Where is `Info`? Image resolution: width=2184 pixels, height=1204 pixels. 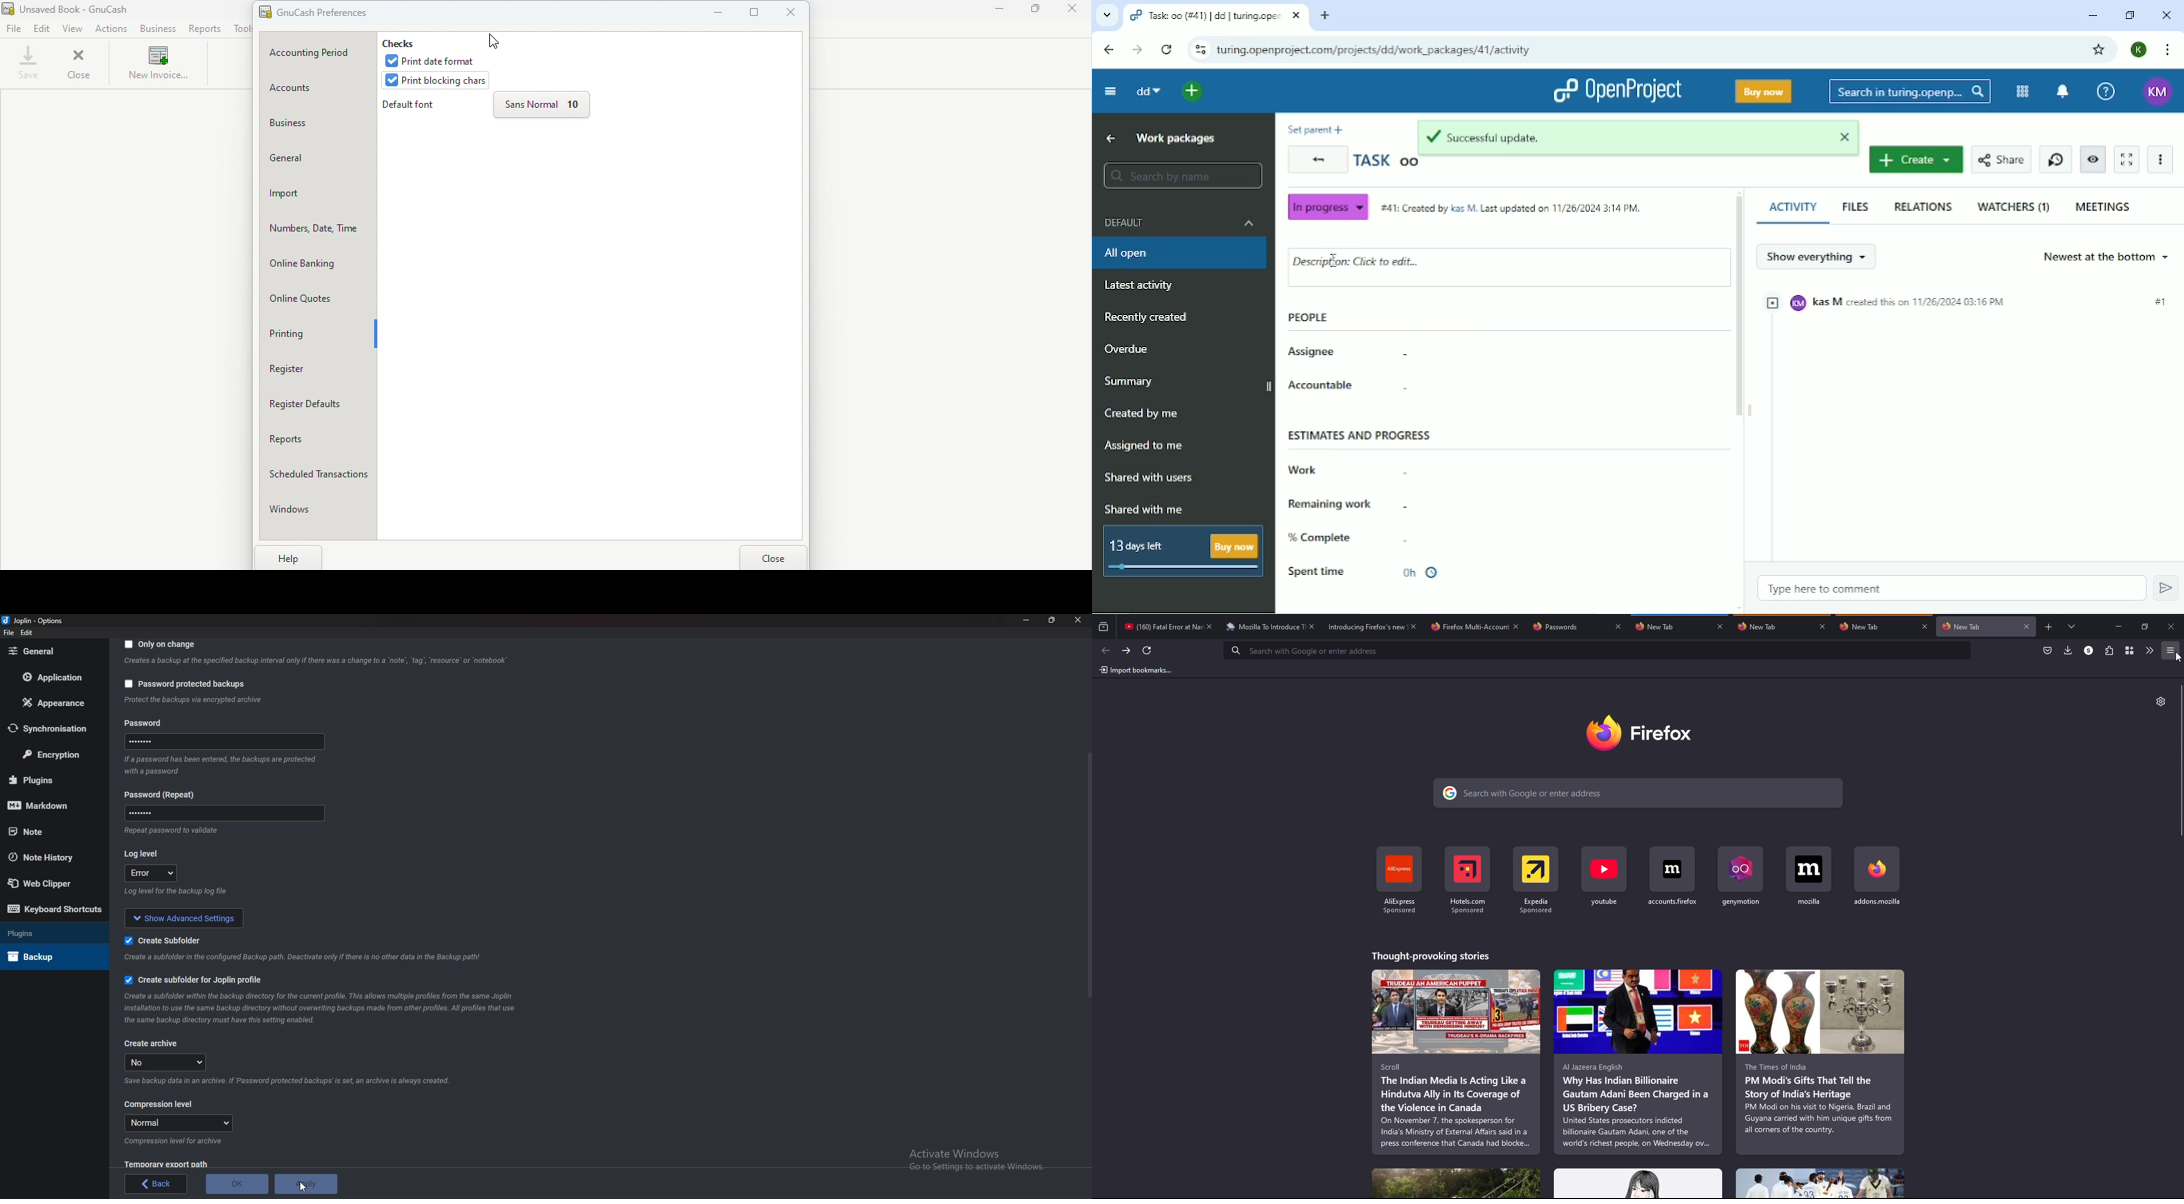 Info is located at coordinates (292, 1081).